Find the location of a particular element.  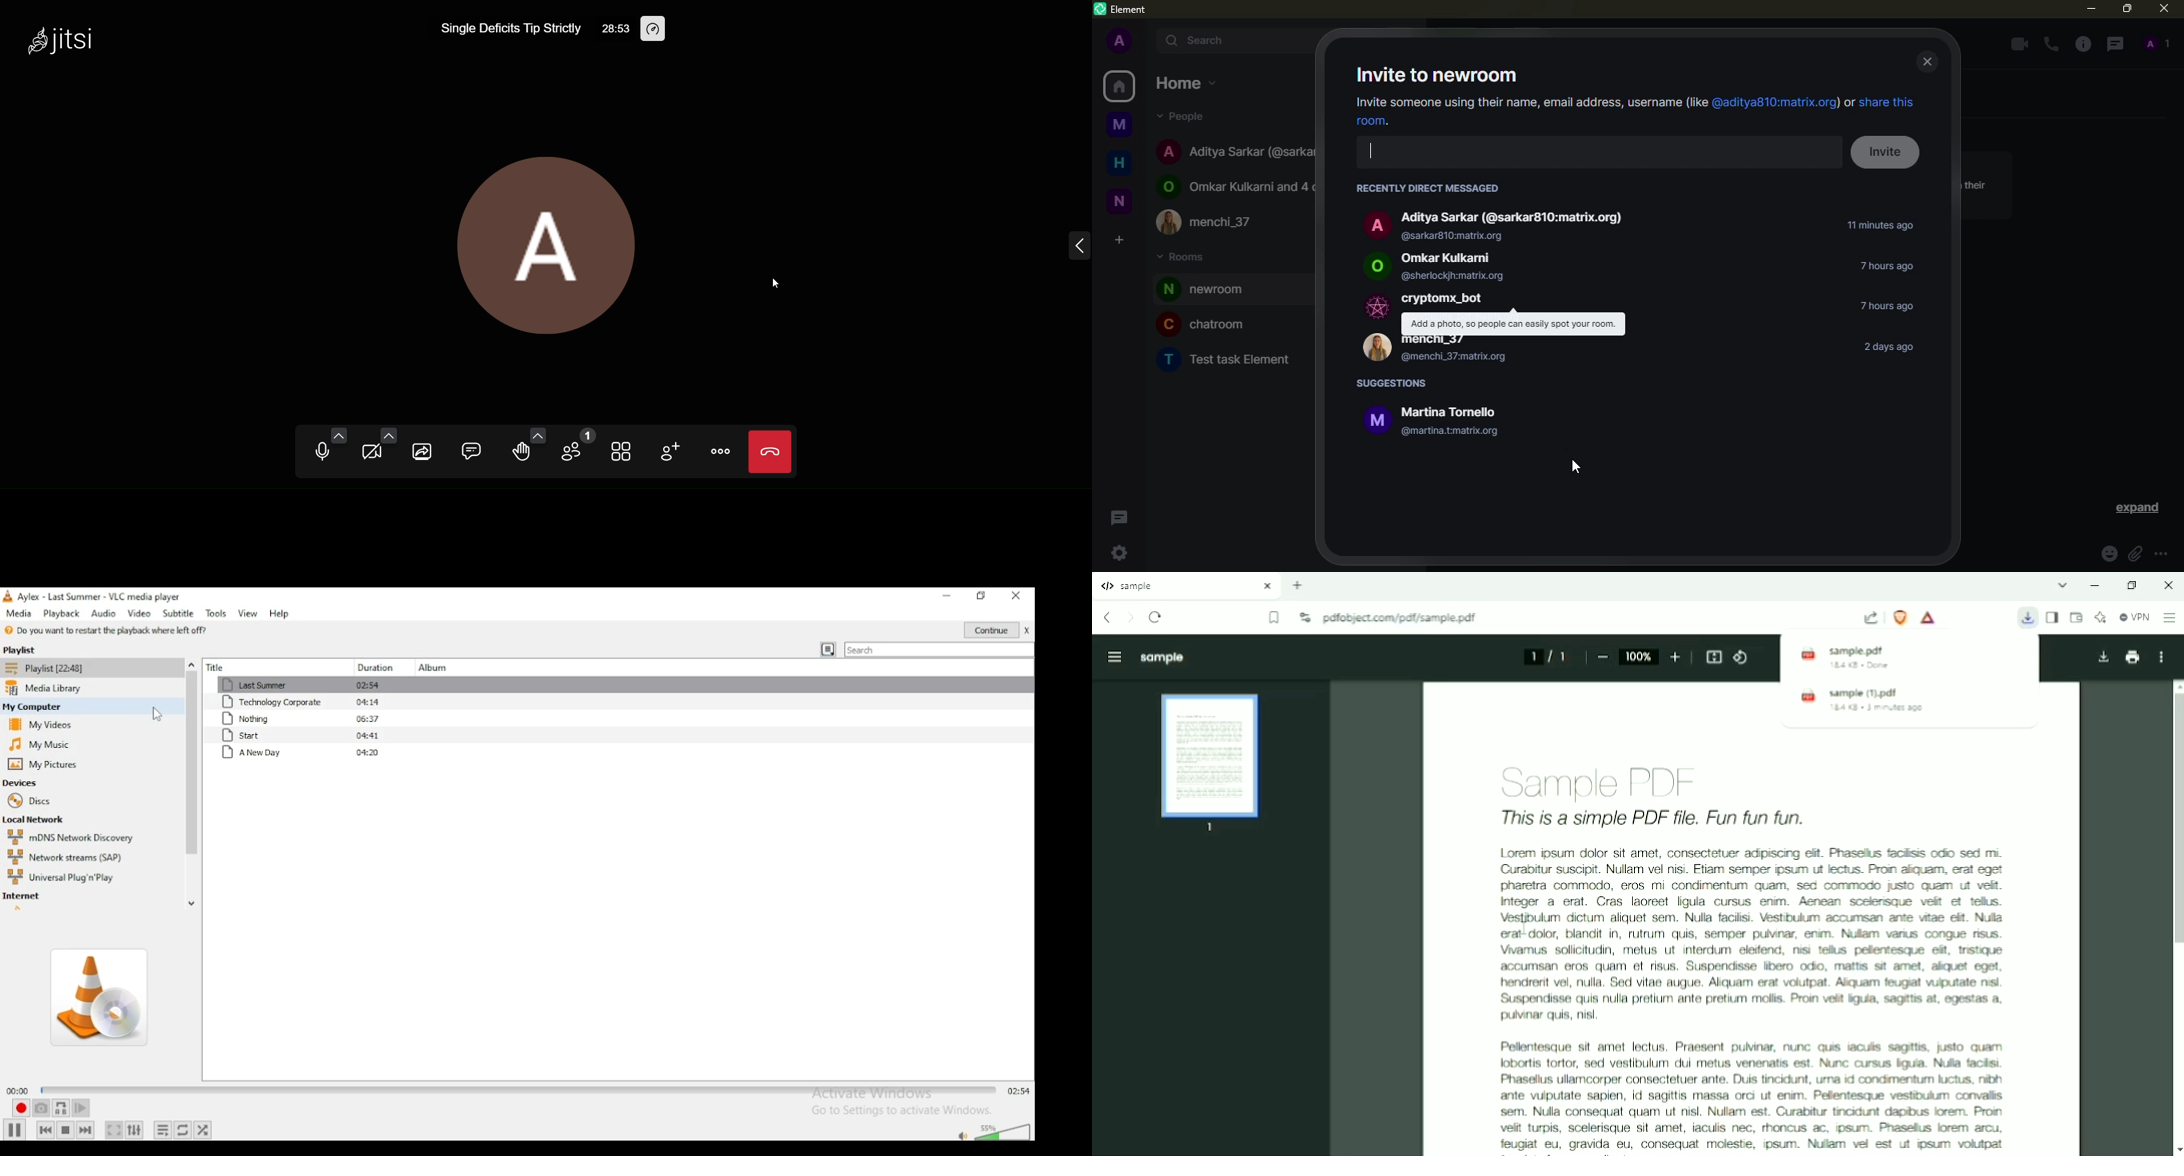

search bar is located at coordinates (939, 648).